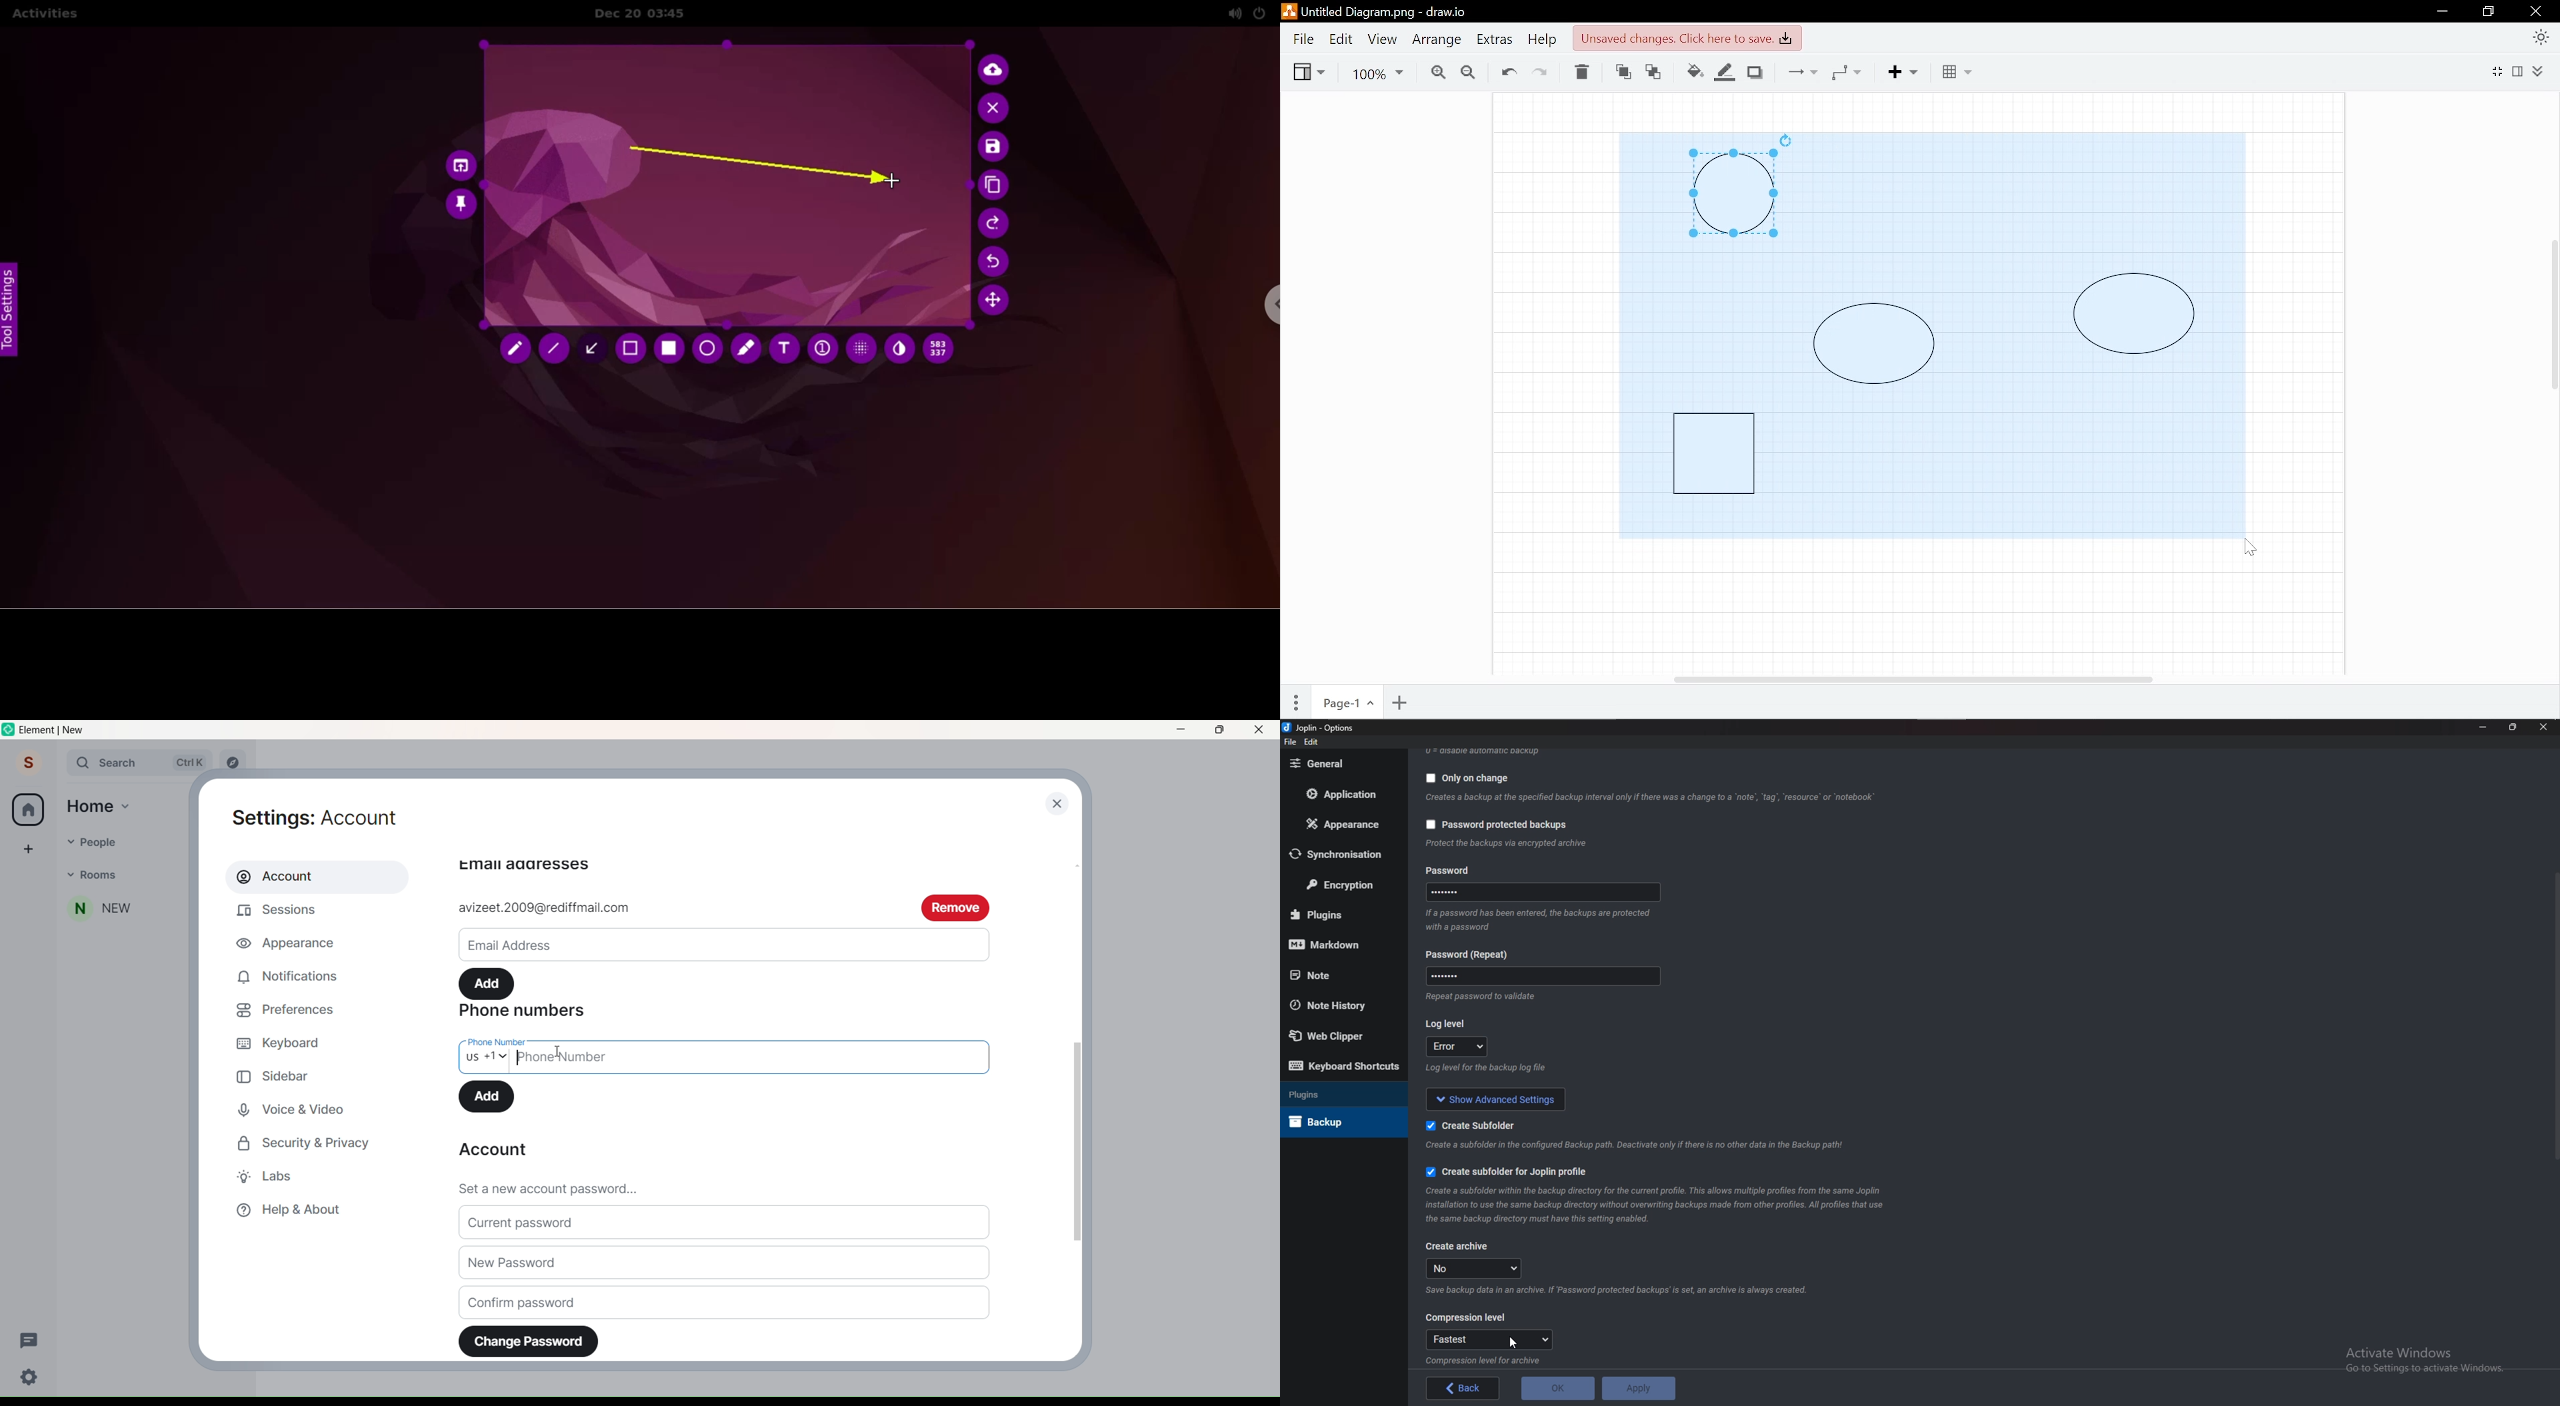 The image size is (2576, 1428). Describe the element at coordinates (1475, 1127) in the screenshot. I see `Create sub folder` at that location.